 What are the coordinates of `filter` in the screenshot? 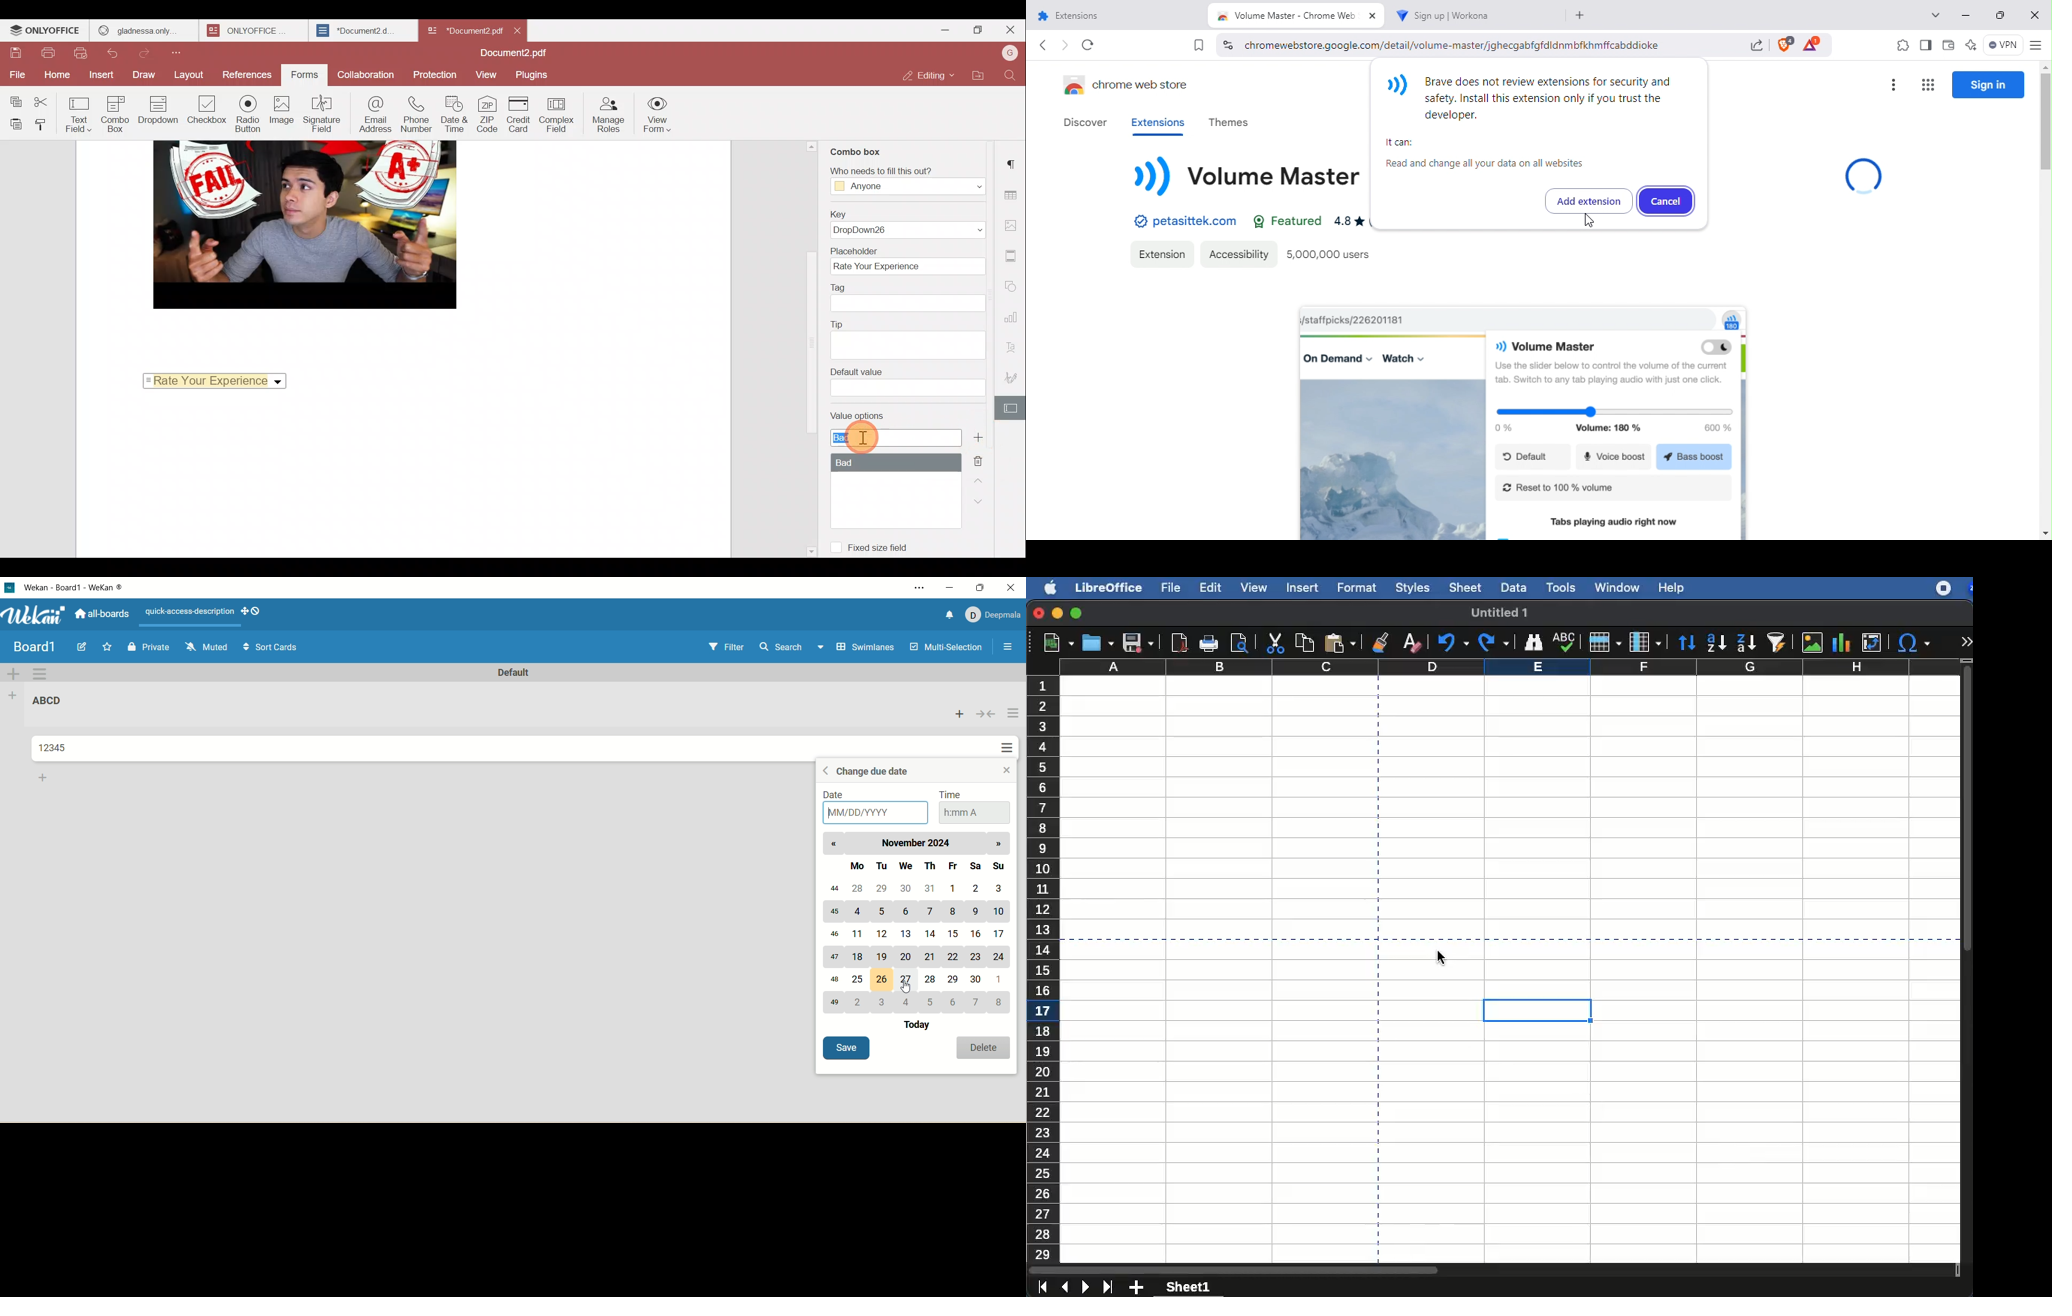 It's located at (729, 648).